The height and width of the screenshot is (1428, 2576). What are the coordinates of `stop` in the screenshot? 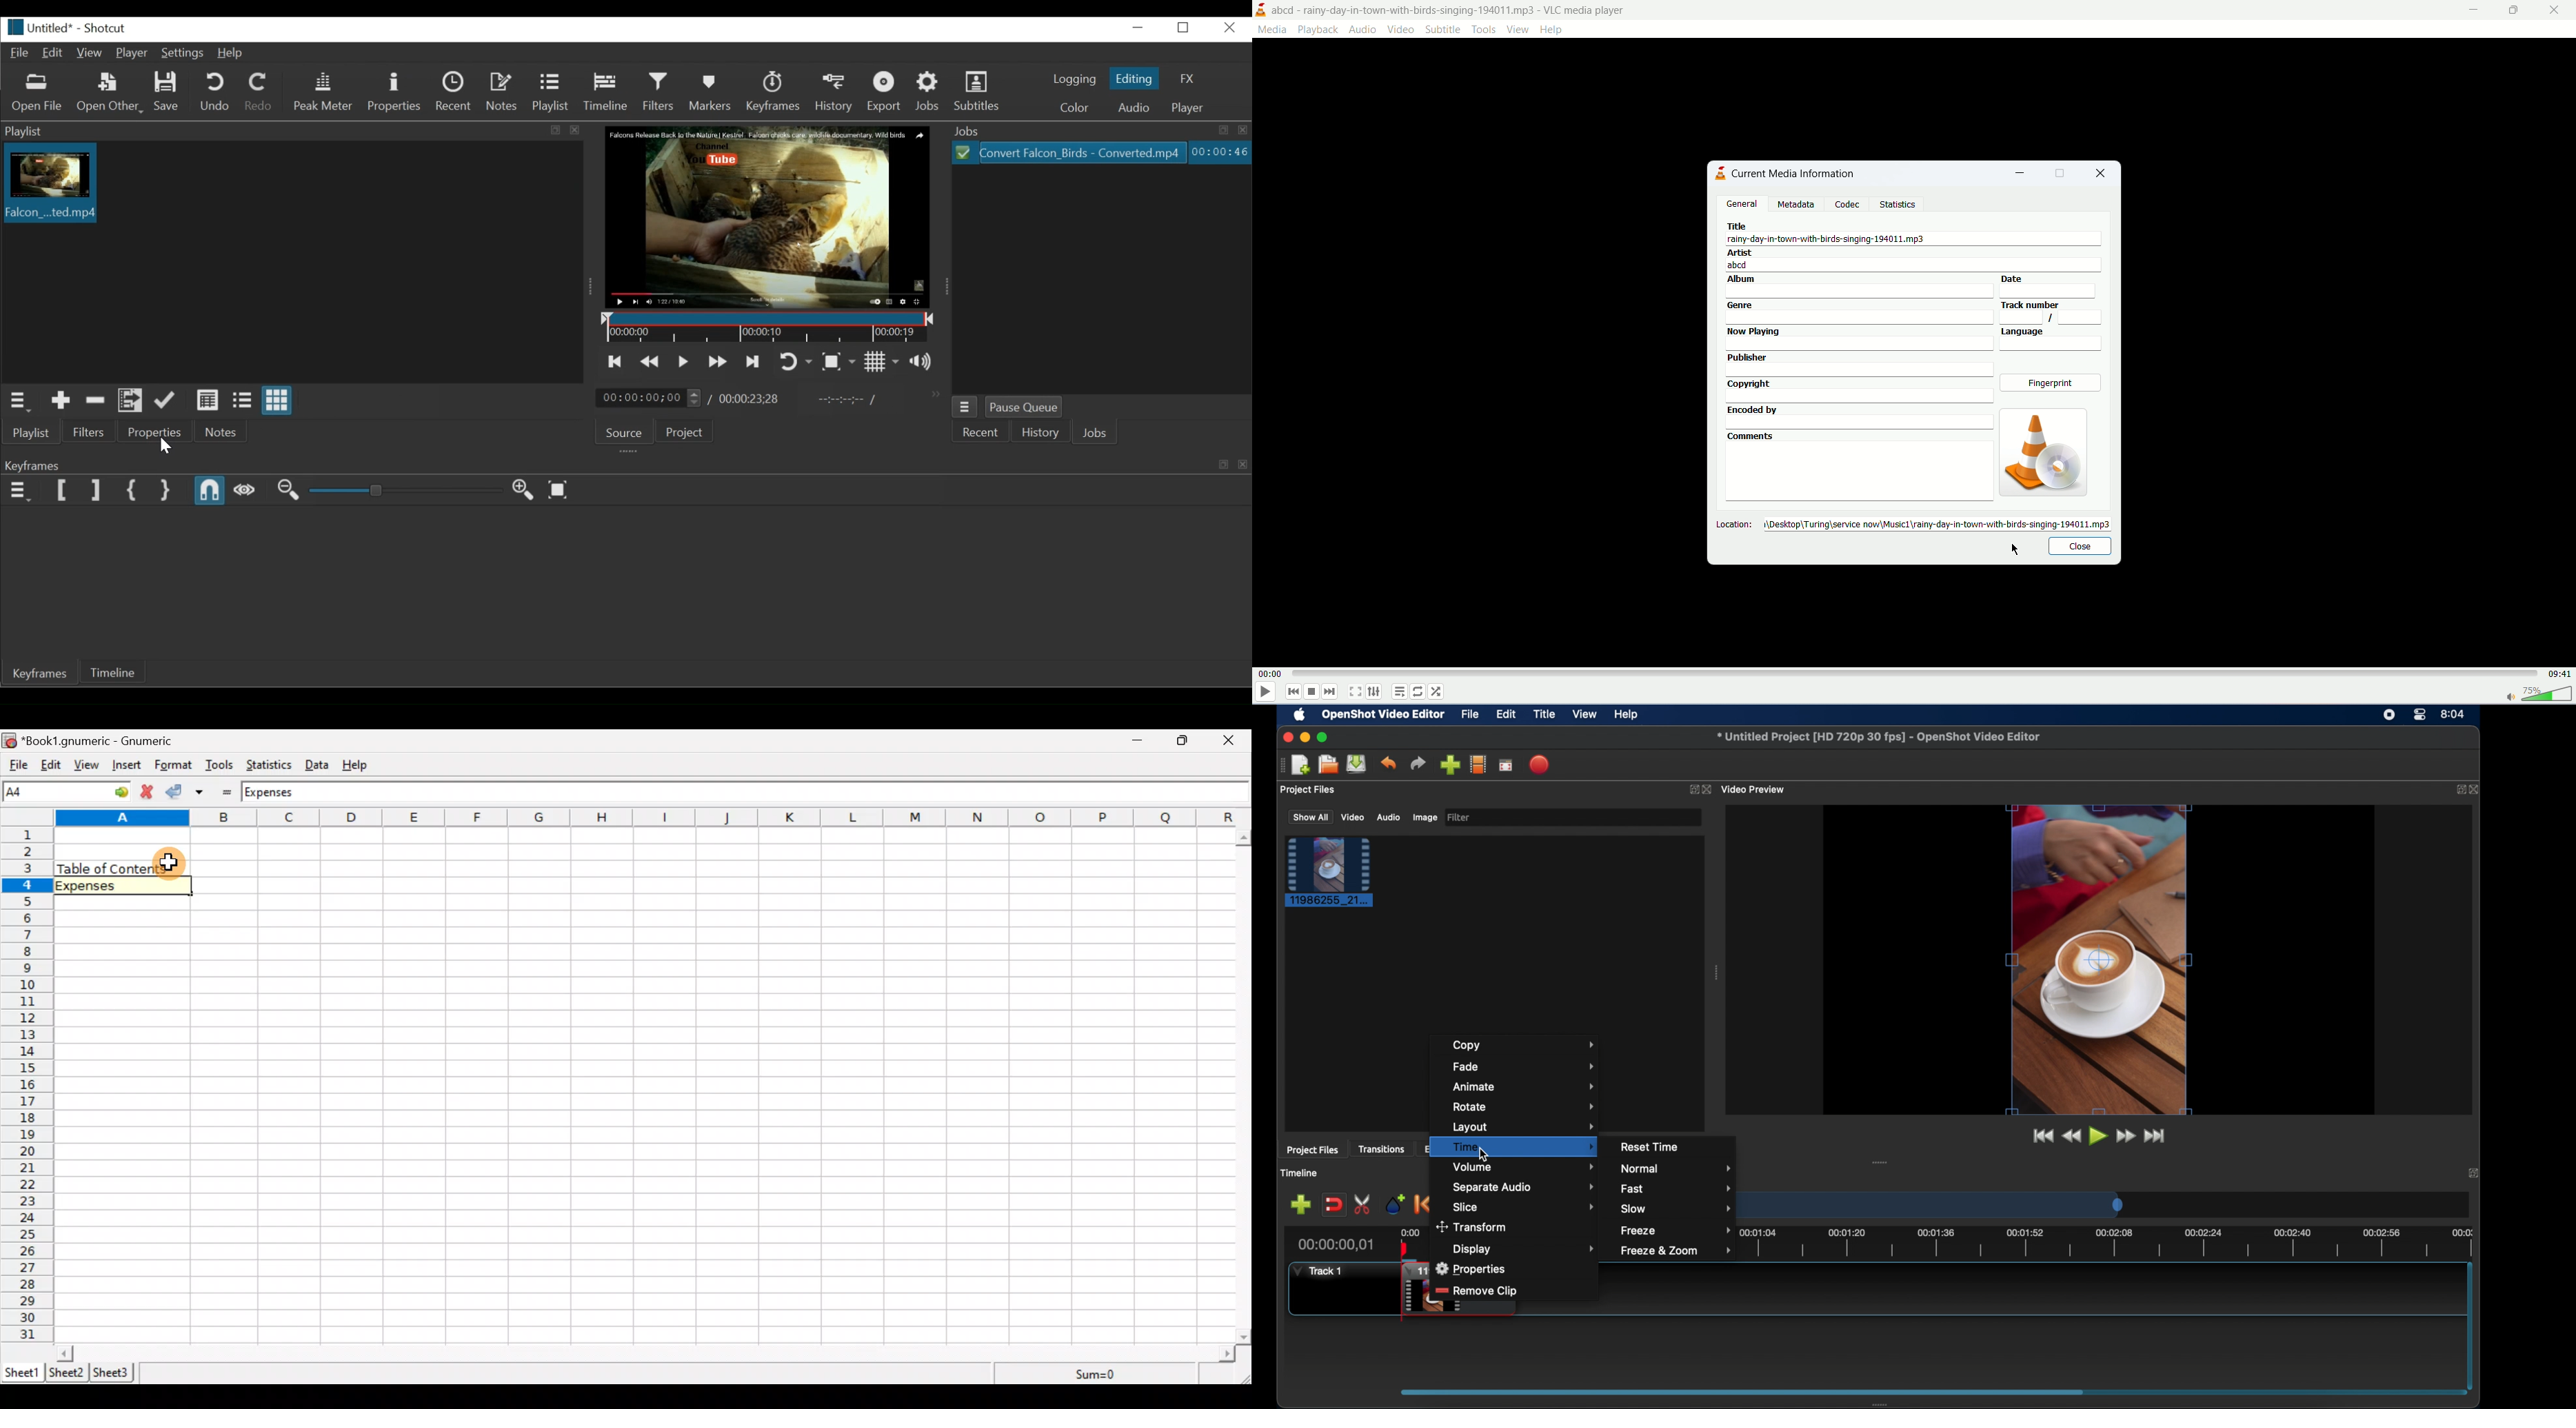 It's located at (1312, 690).